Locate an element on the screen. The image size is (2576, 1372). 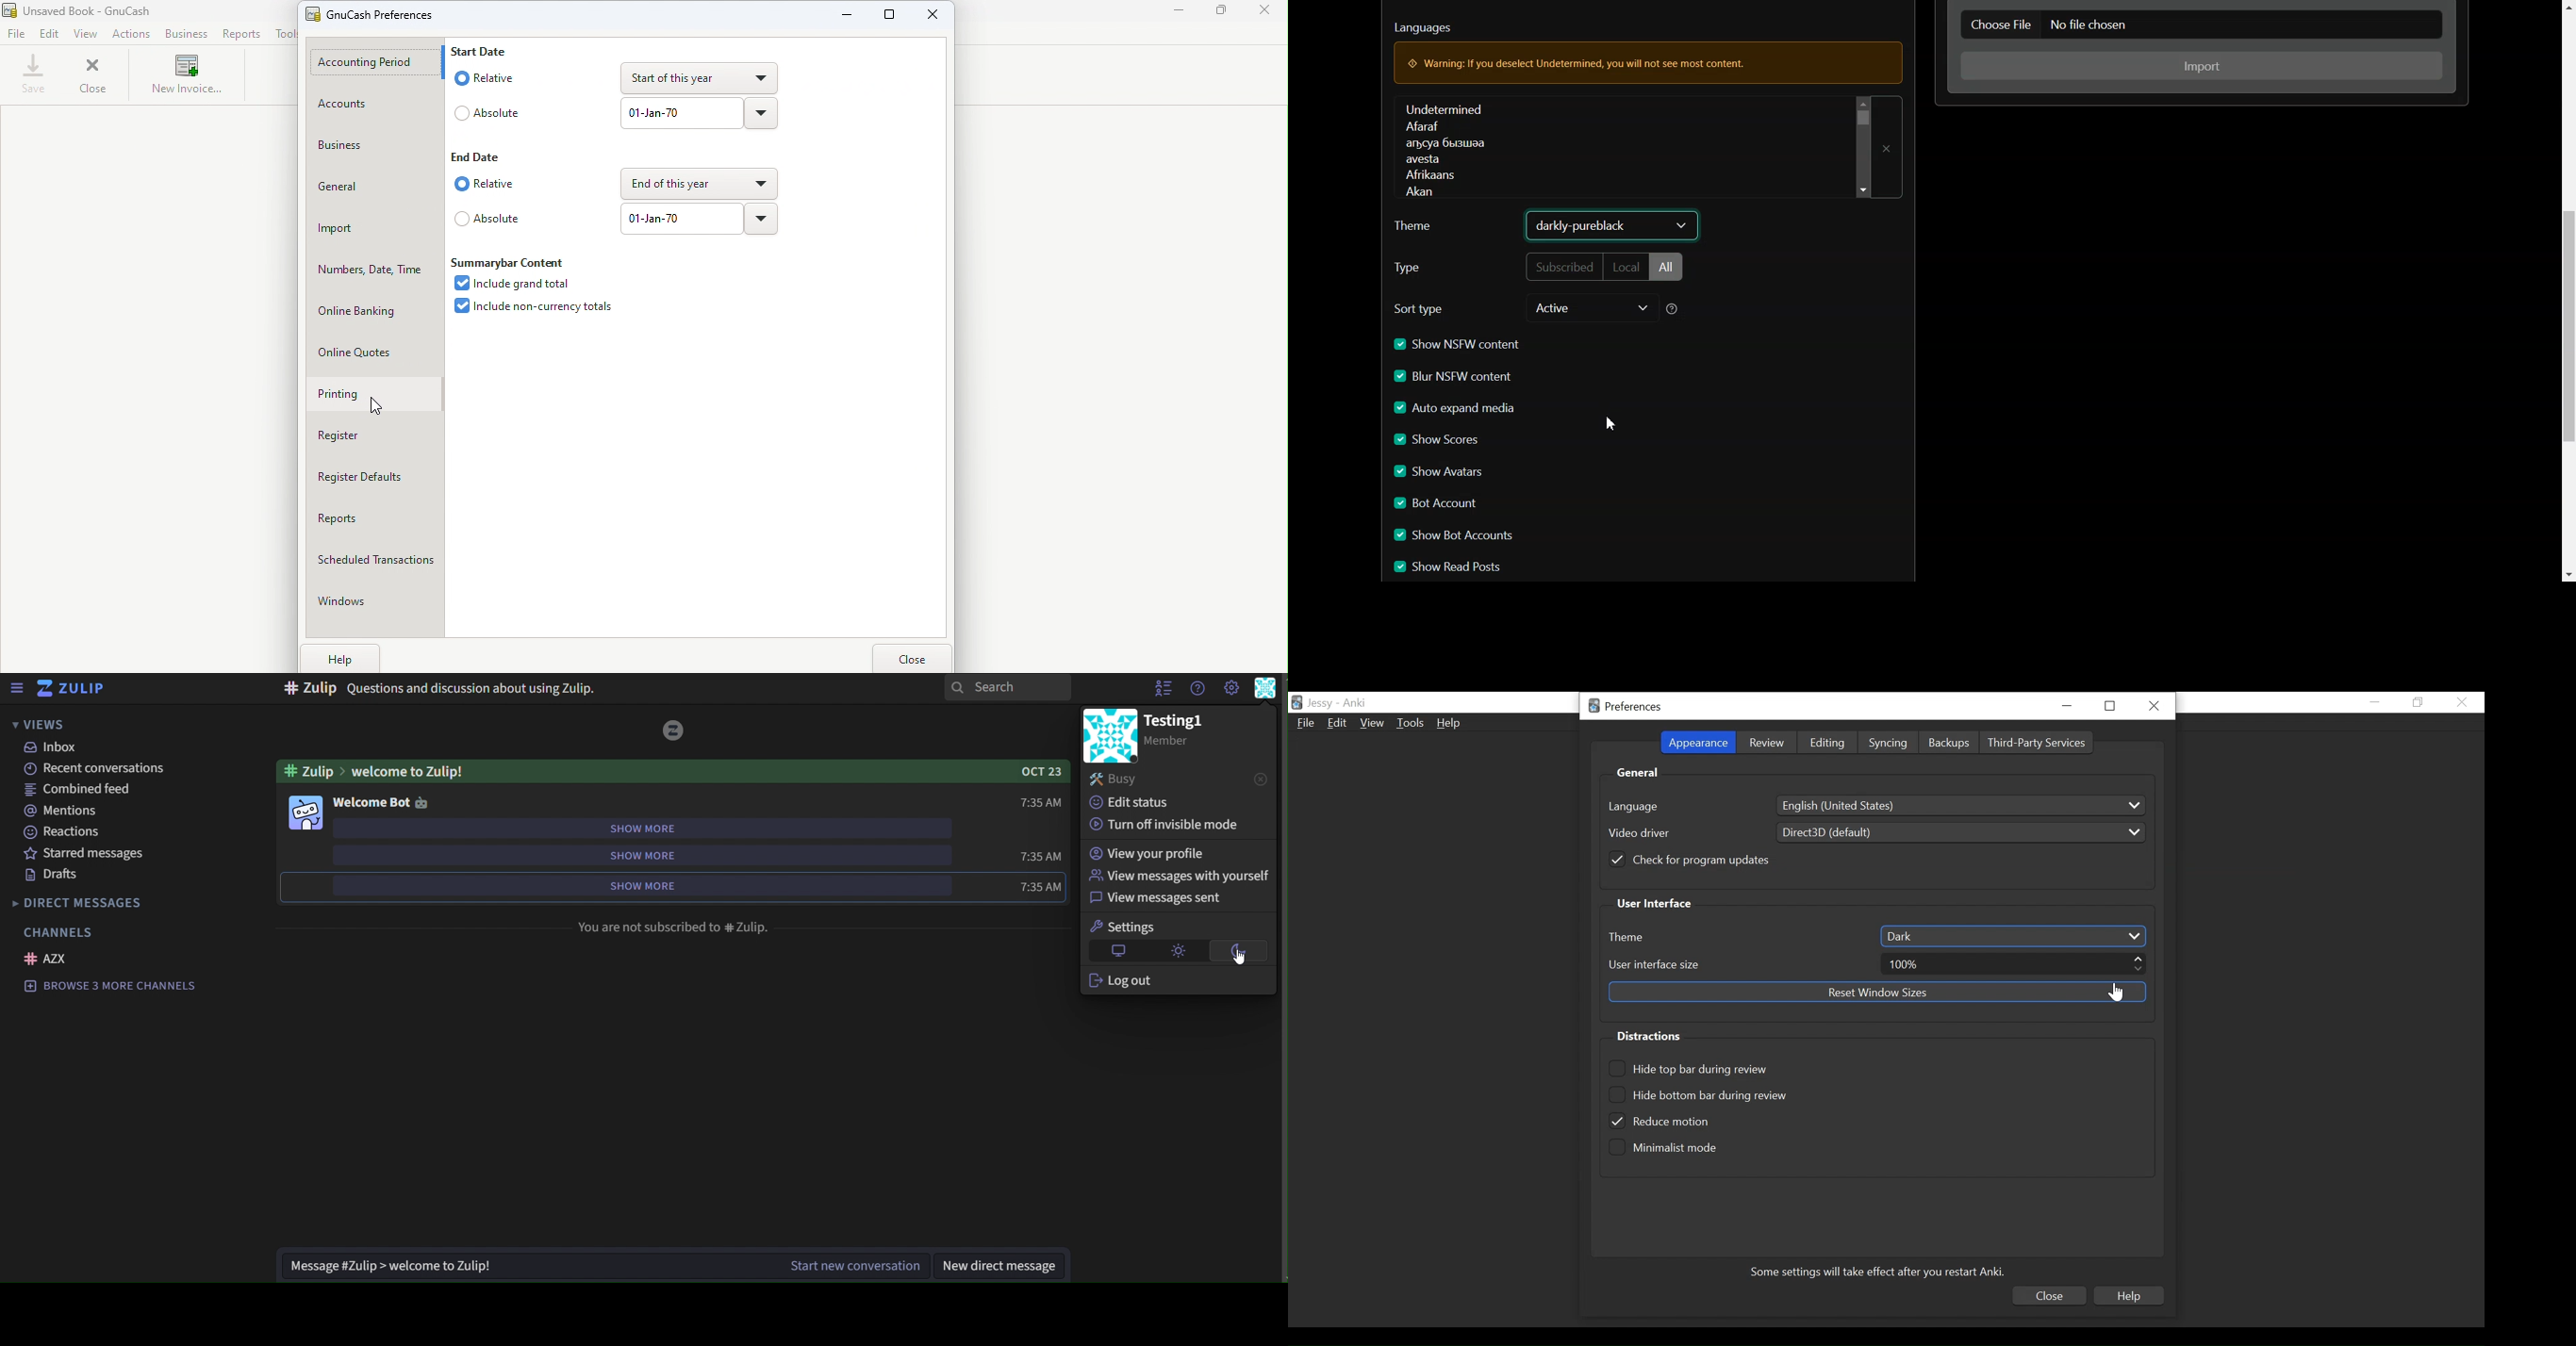
minimize is located at coordinates (2376, 702).